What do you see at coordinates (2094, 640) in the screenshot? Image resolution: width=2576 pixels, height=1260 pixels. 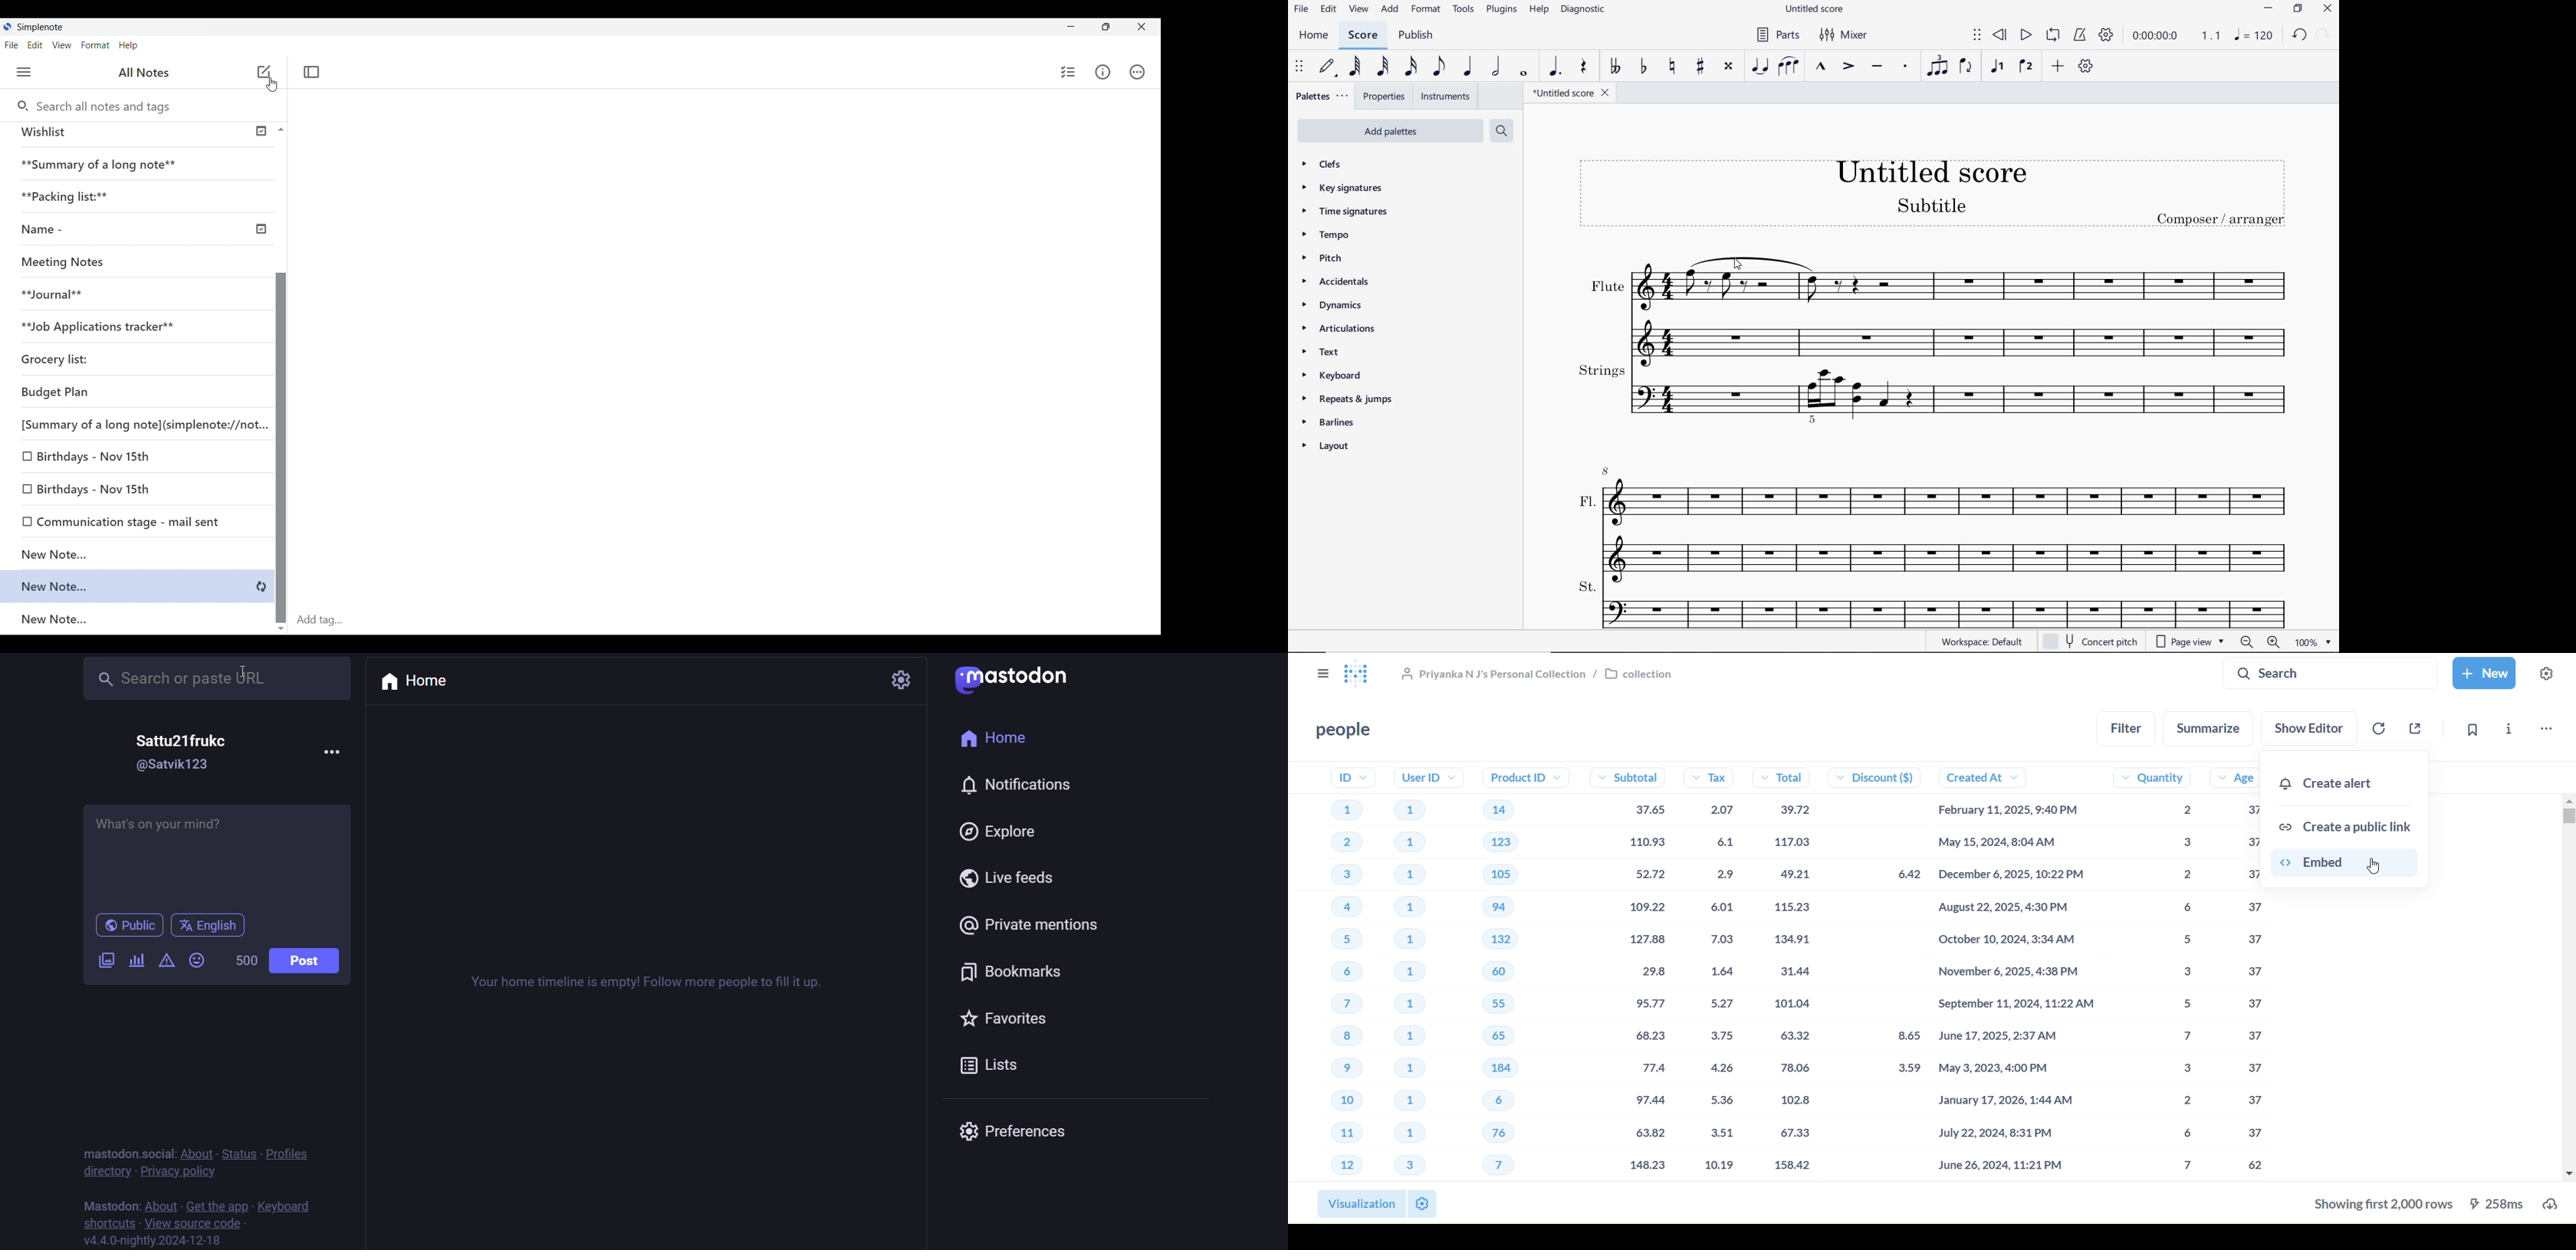 I see `concert pitch` at bounding box center [2094, 640].